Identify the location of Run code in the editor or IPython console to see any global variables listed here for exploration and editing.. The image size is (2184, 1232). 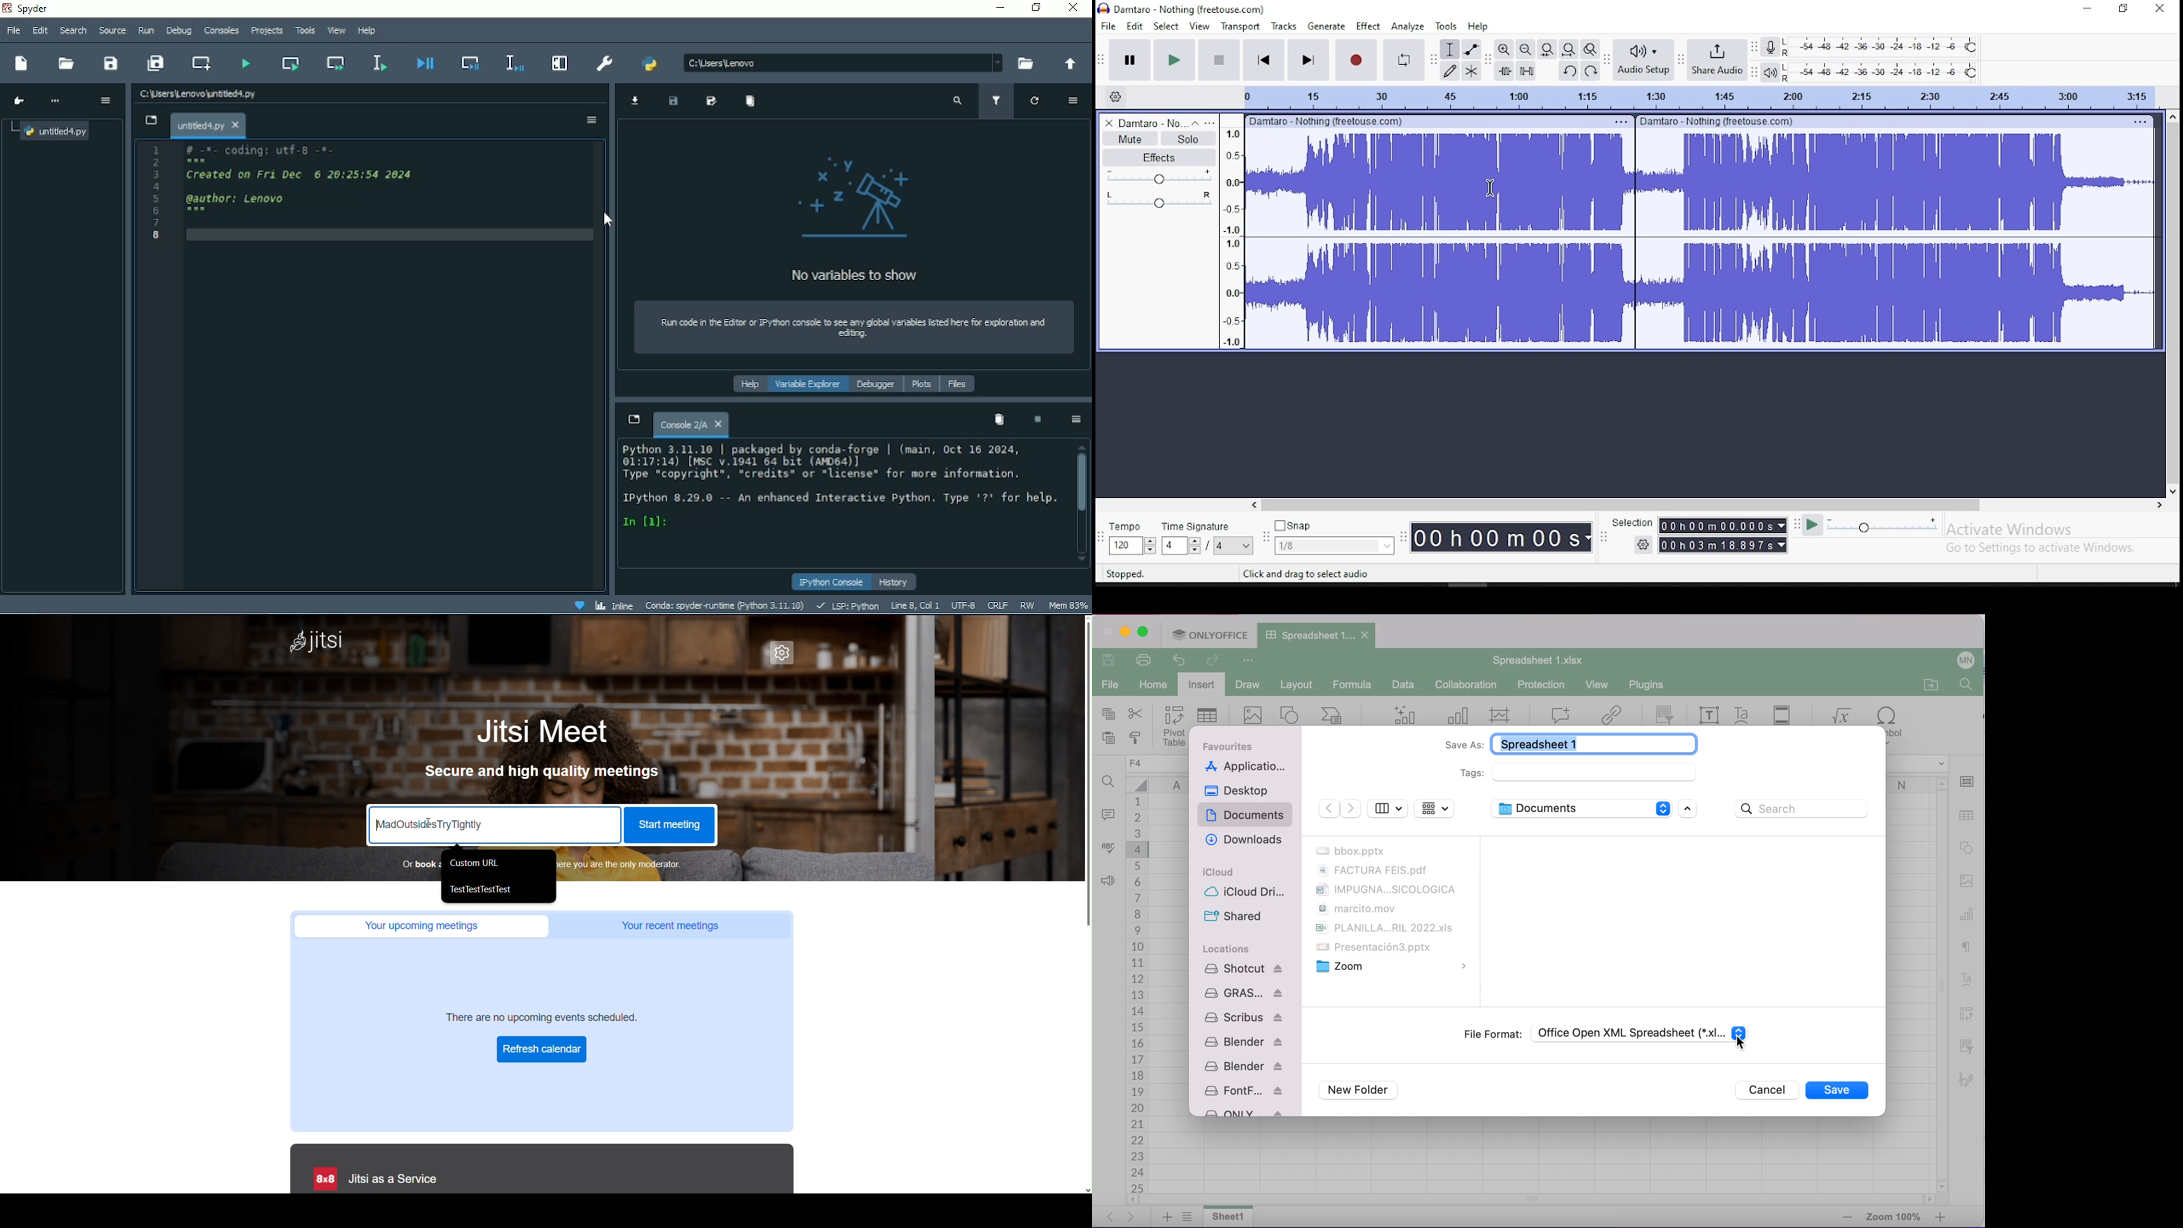
(858, 328).